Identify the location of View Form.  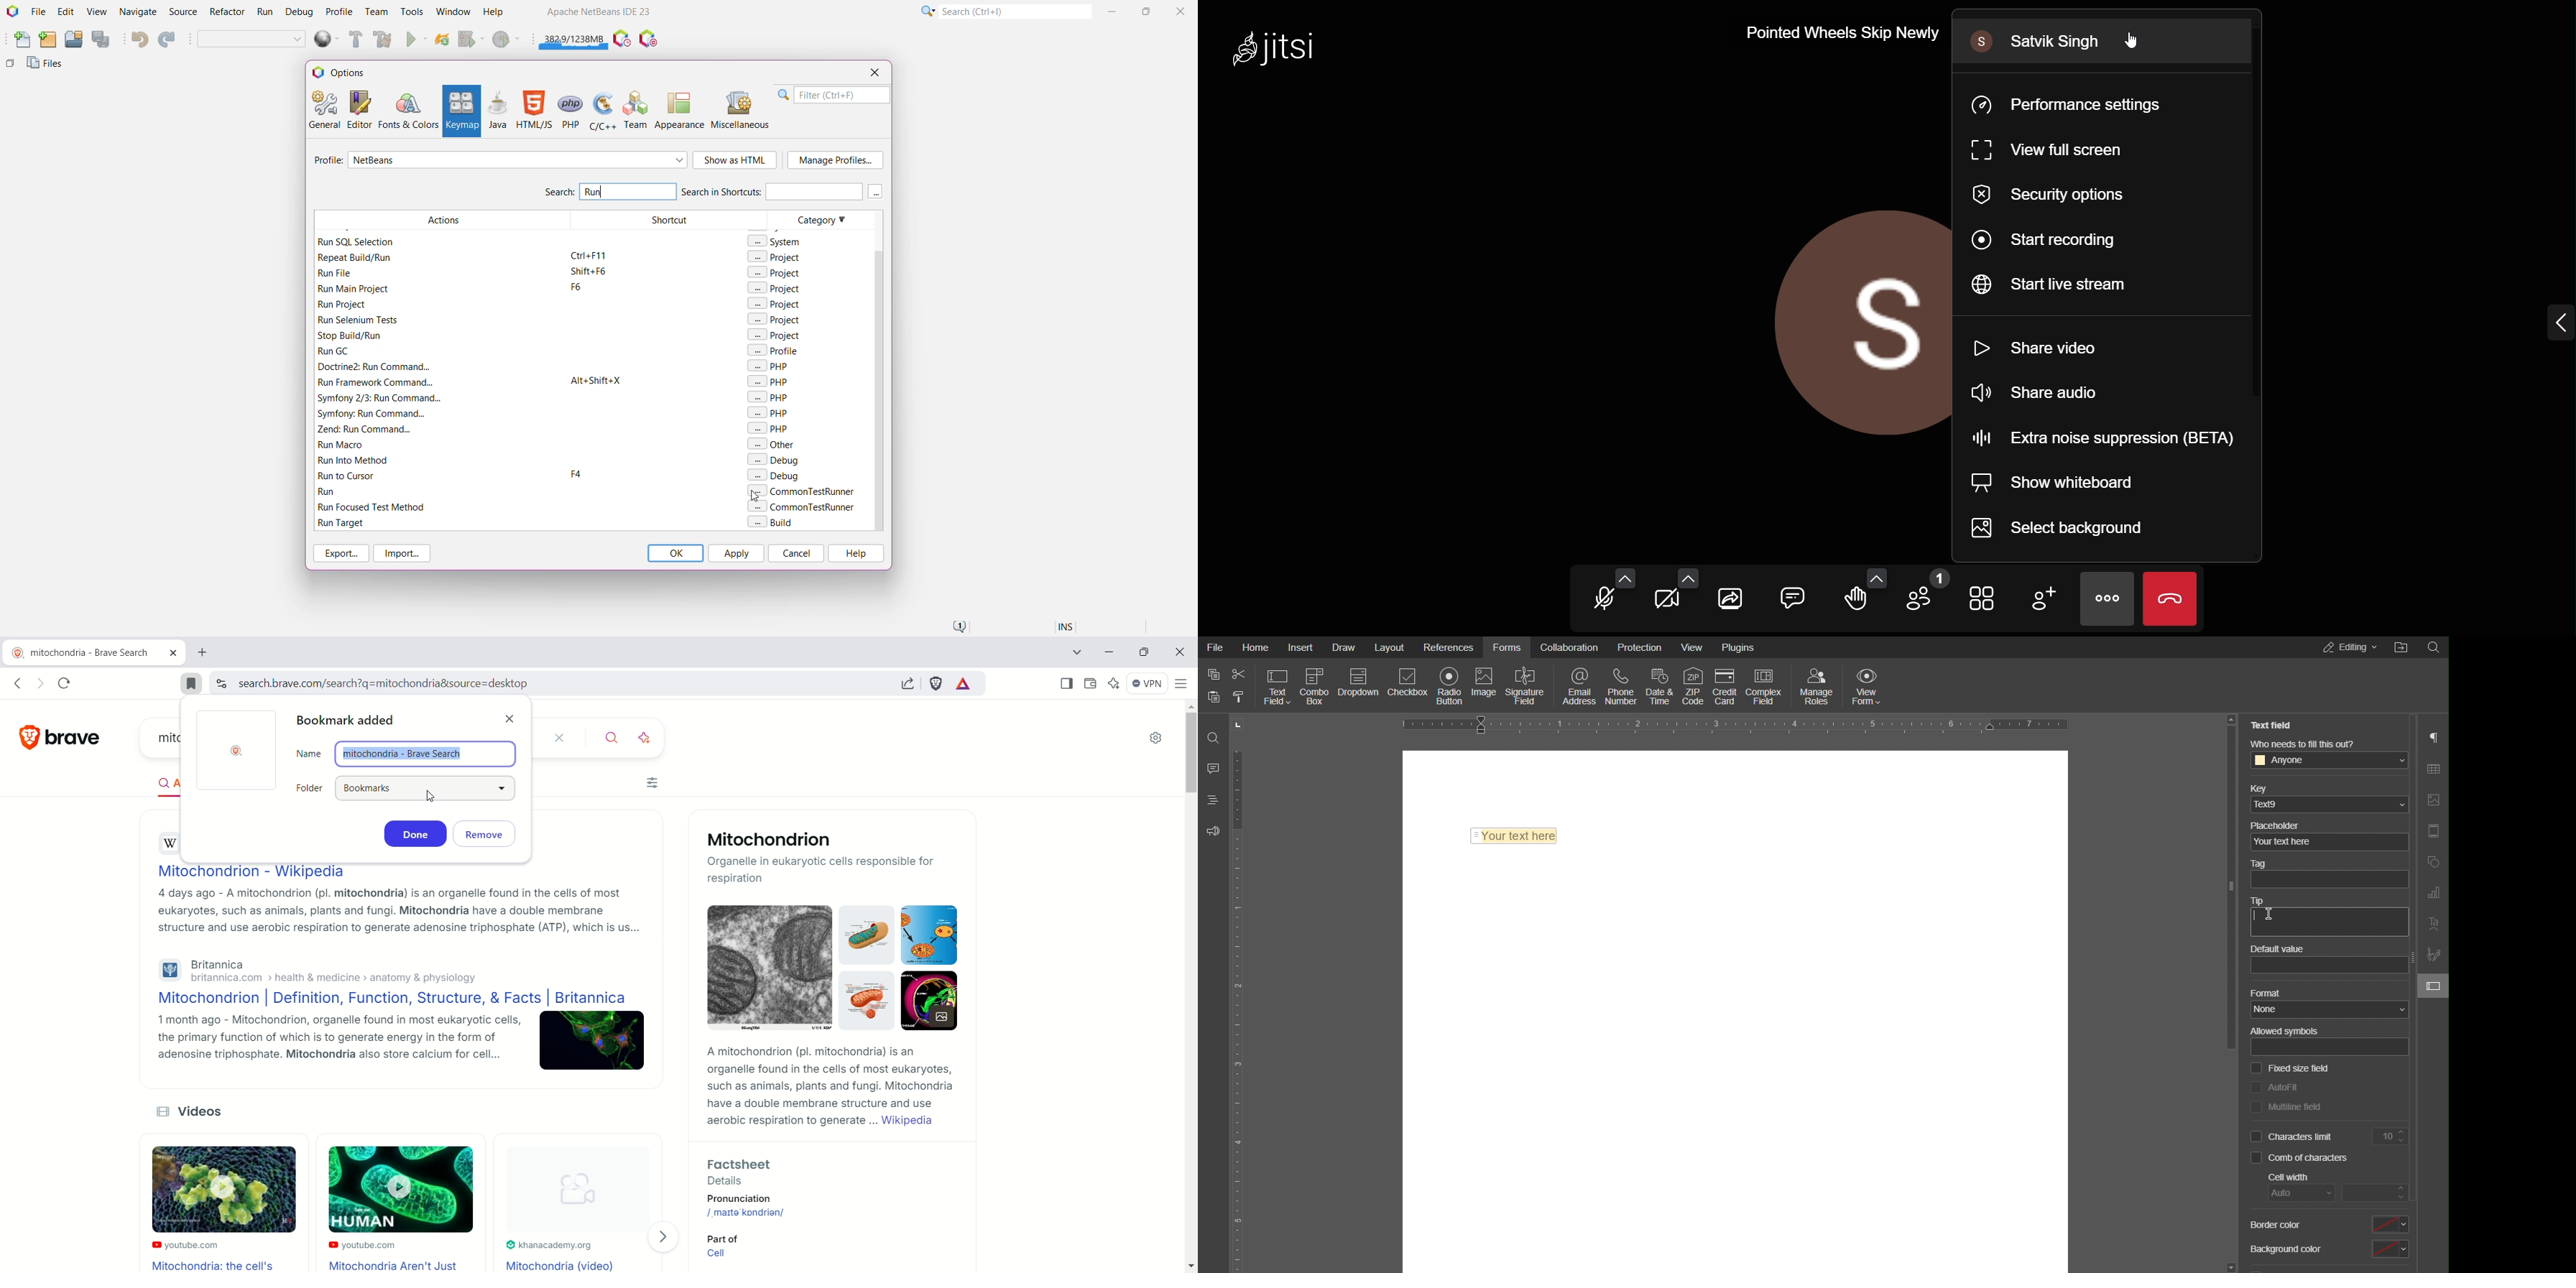
(1868, 685).